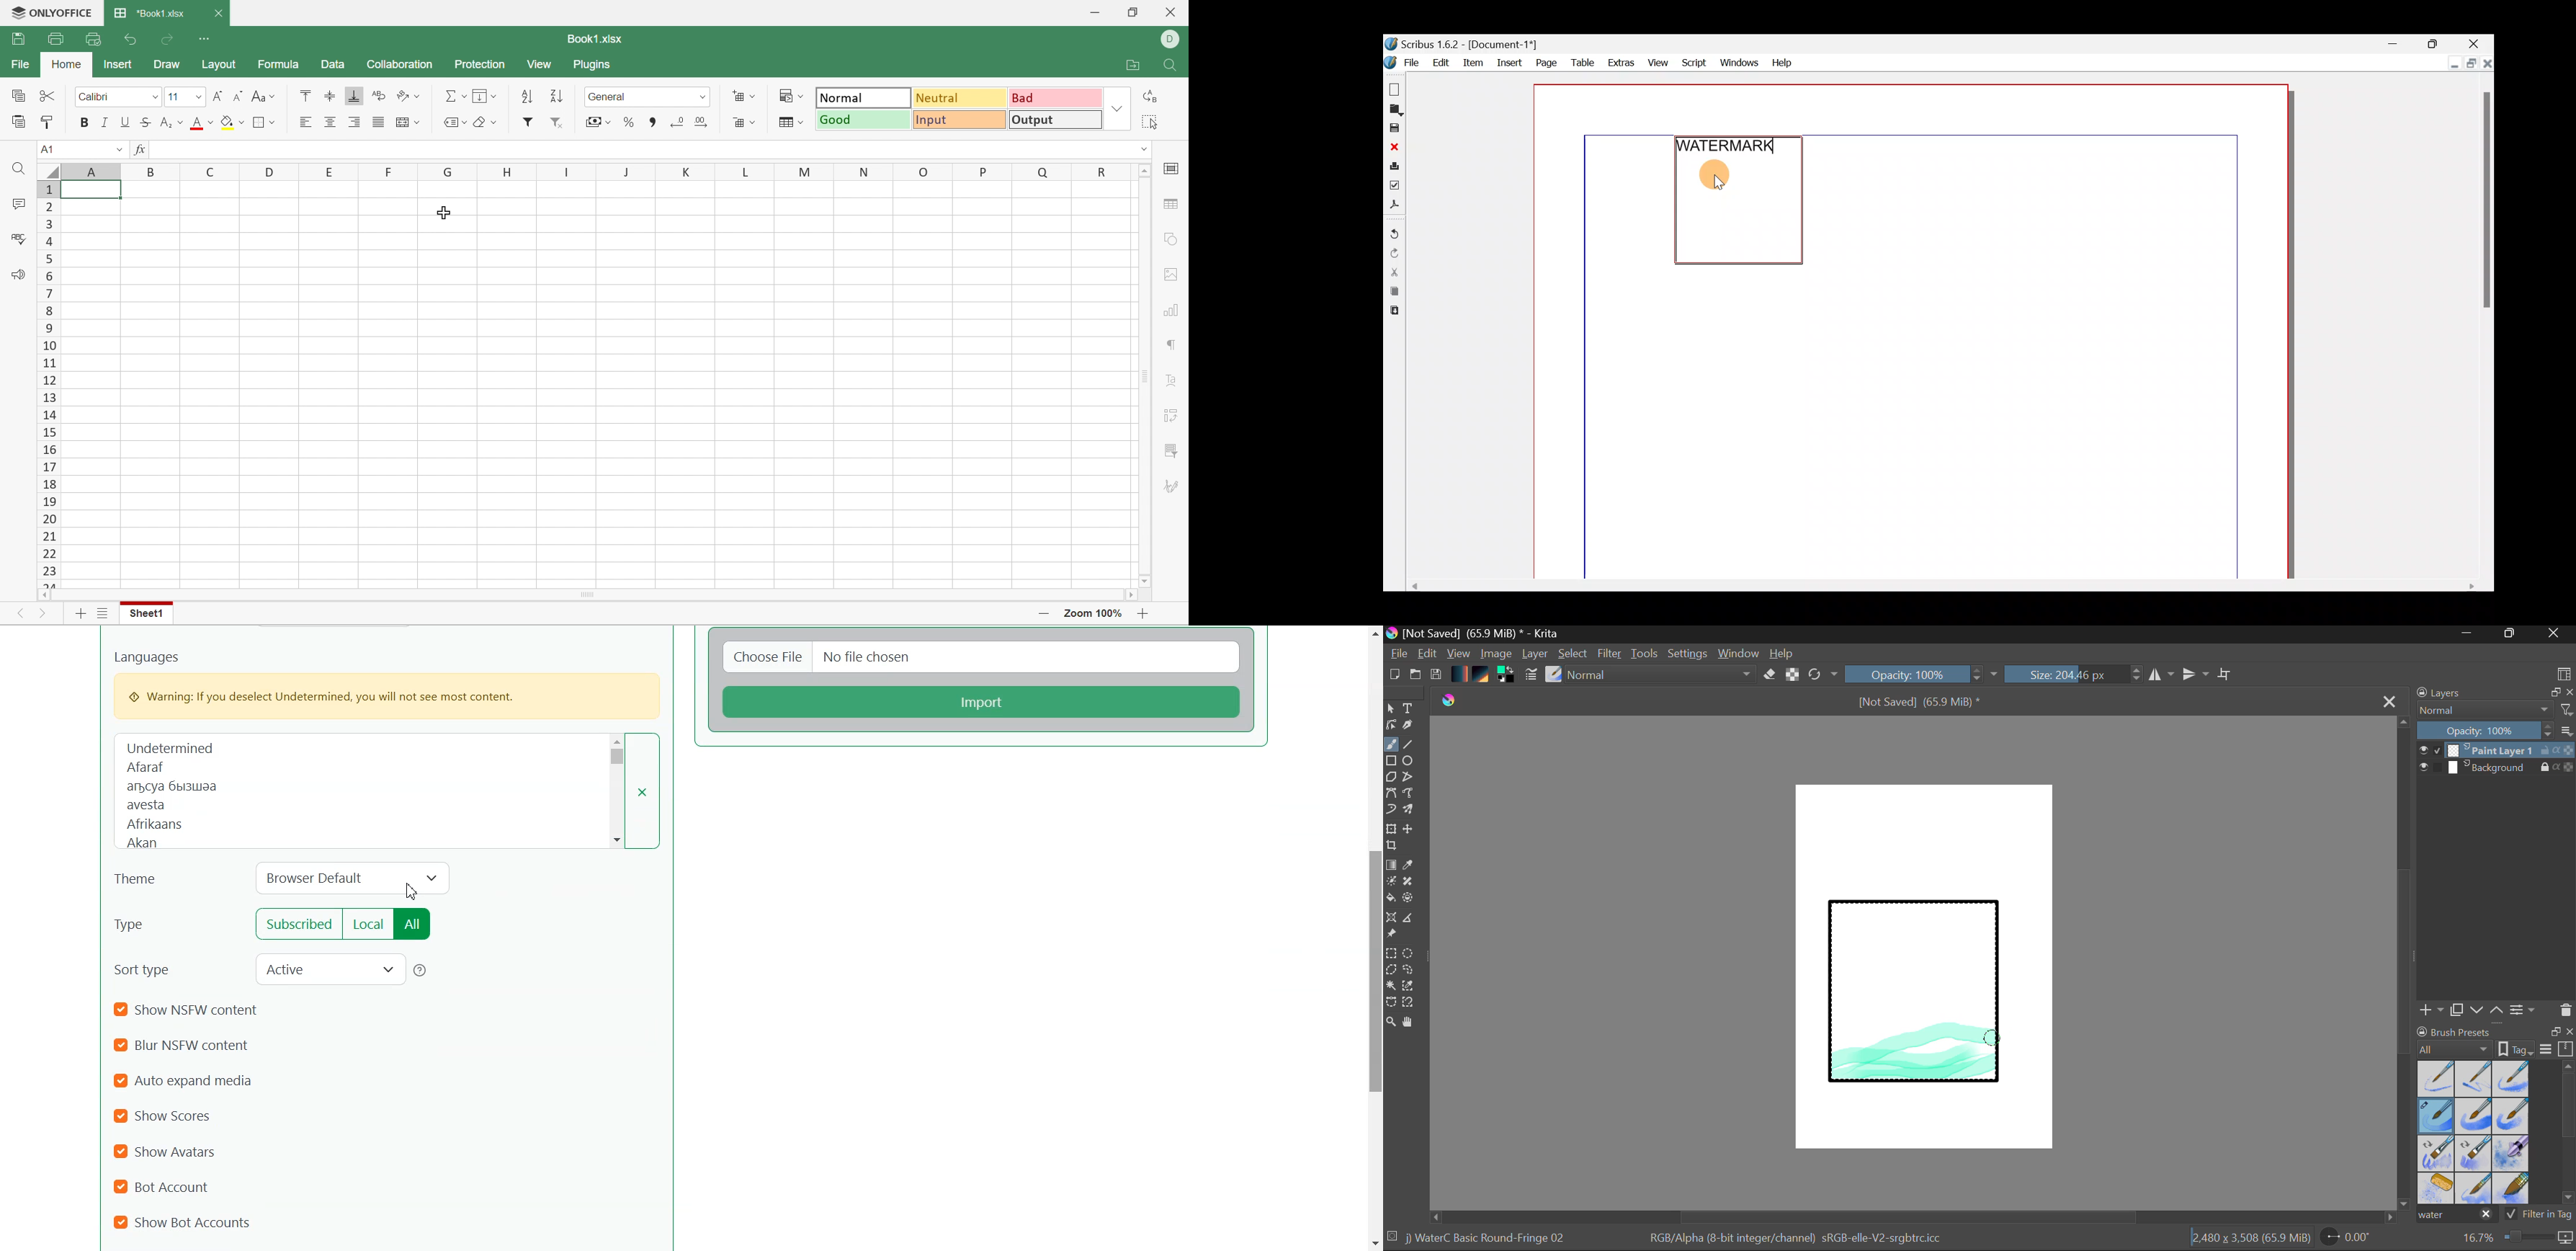 The image size is (2576, 1260). I want to click on Line, so click(1409, 745).